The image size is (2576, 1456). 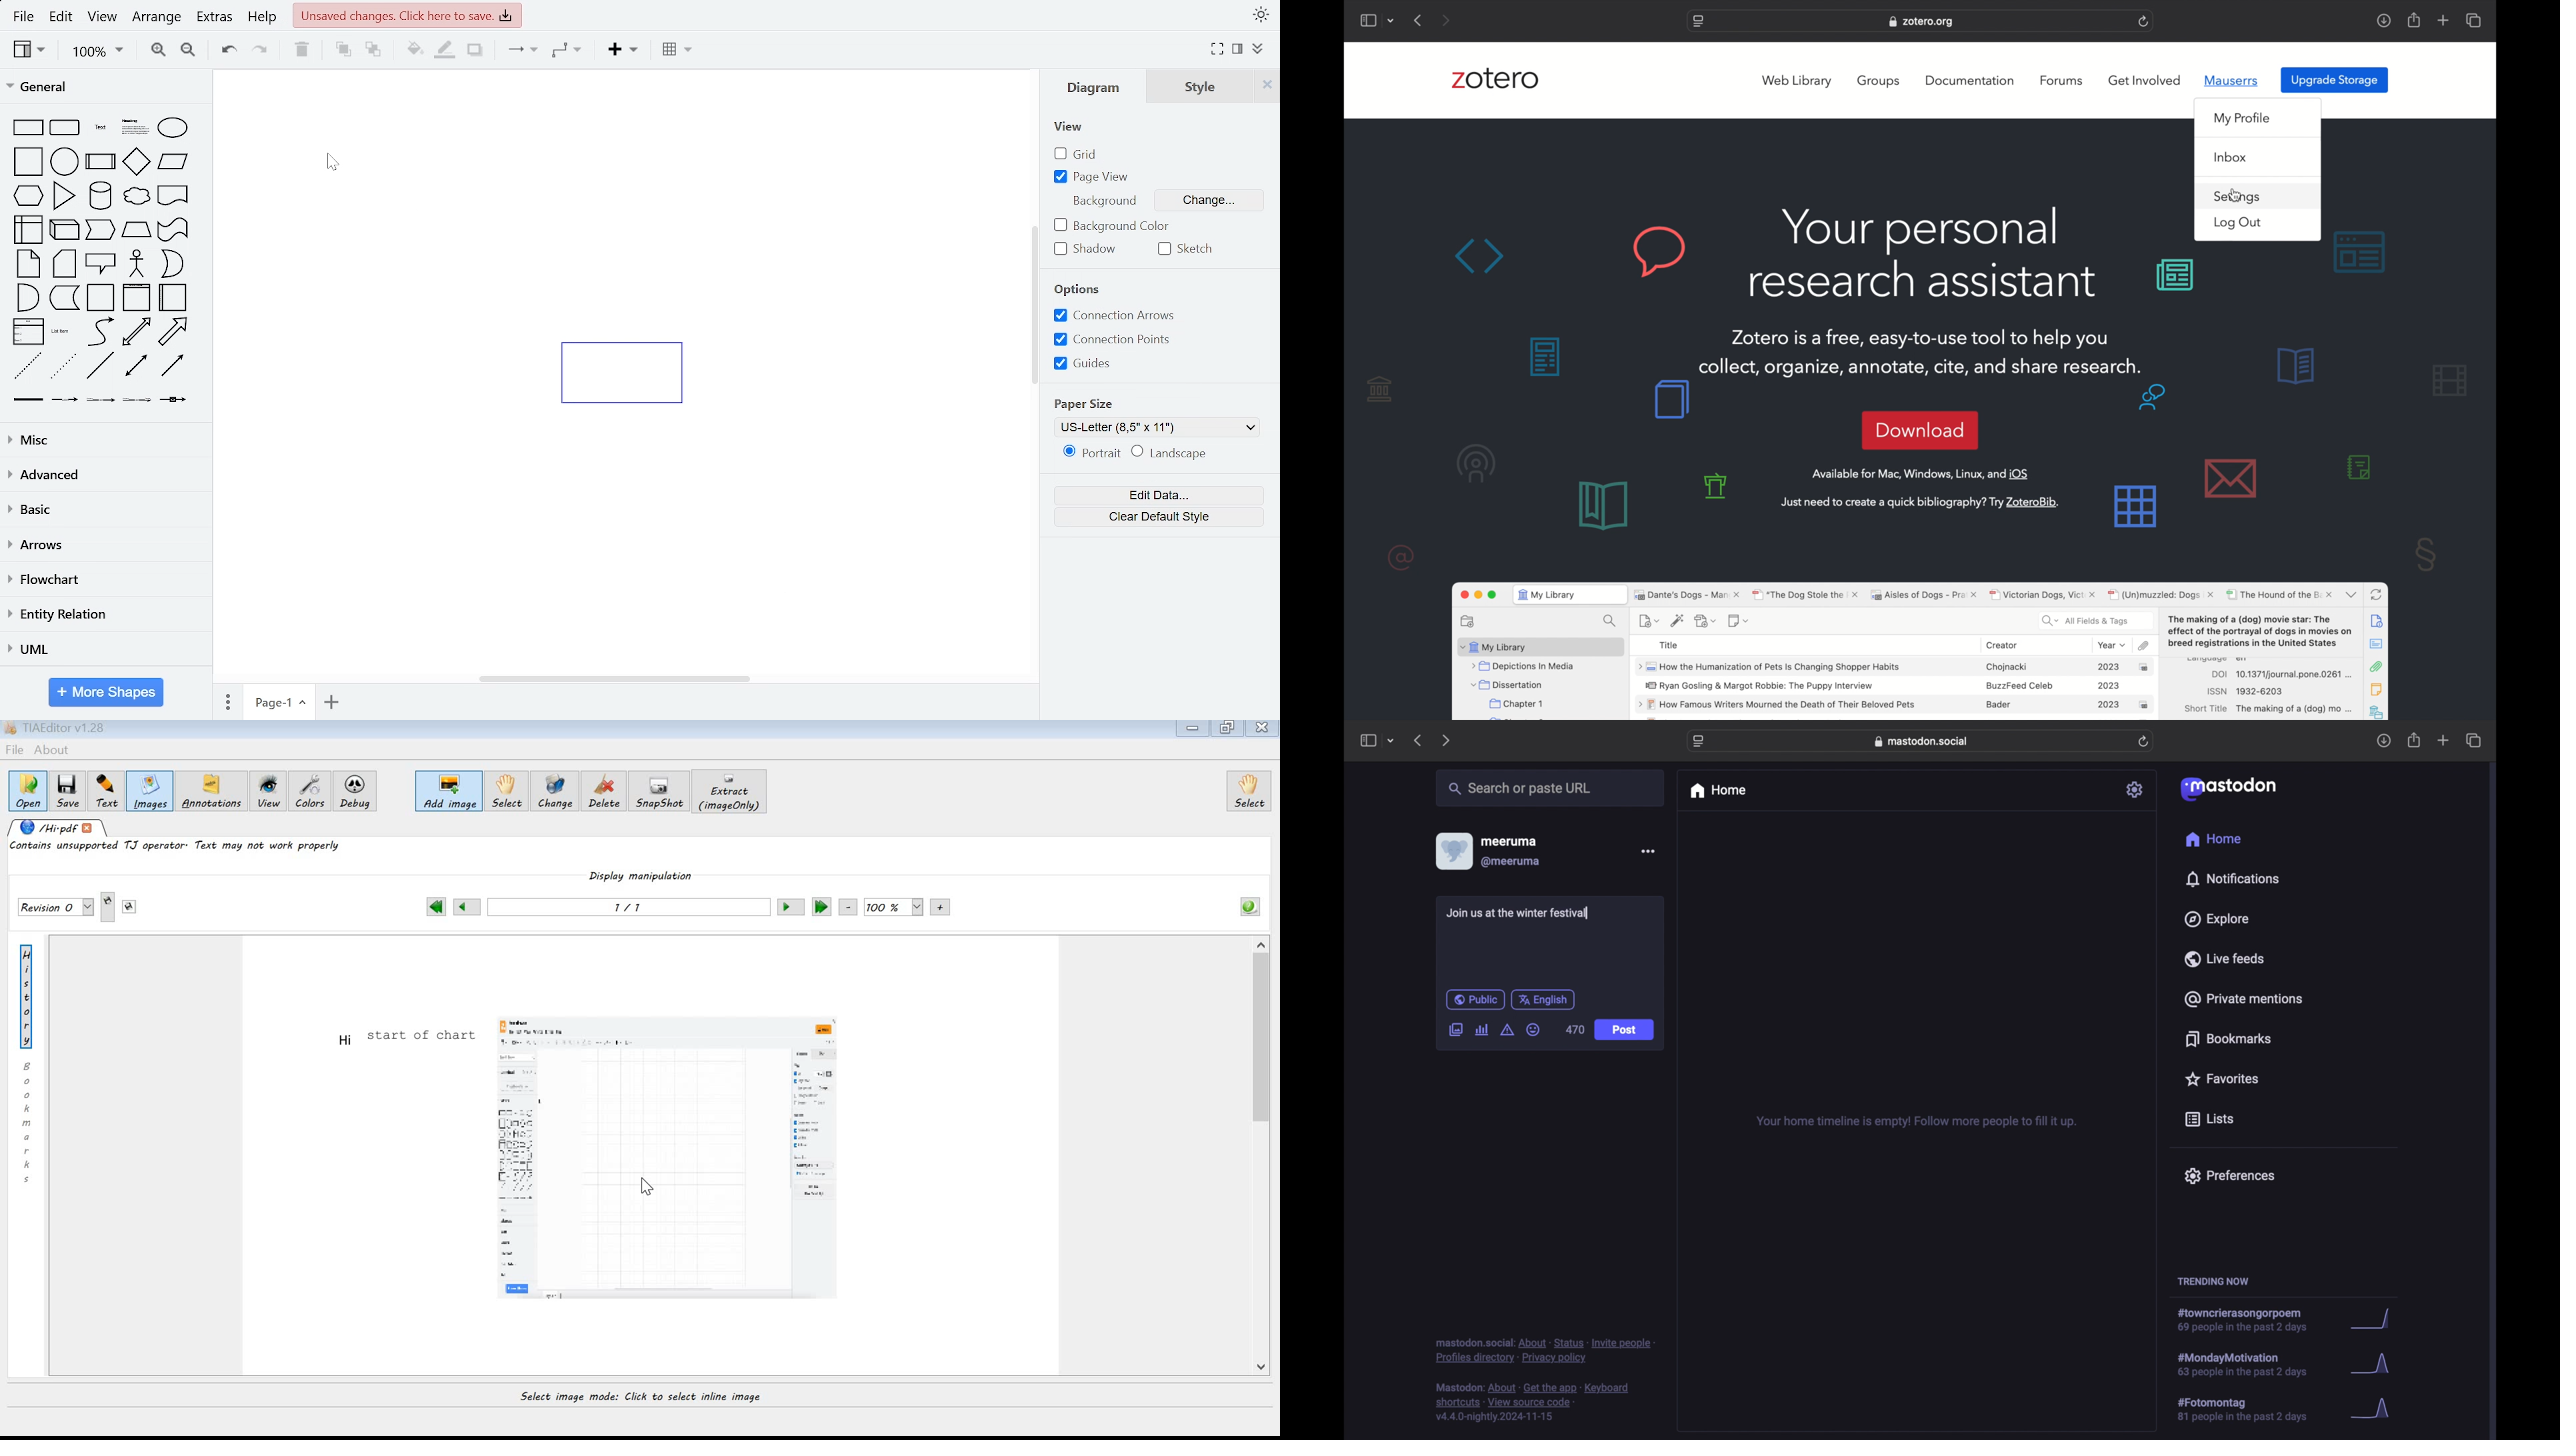 What do you see at coordinates (1916, 1122) in the screenshot?
I see `your home timeline is empty! follow more people to fill it up` at bounding box center [1916, 1122].